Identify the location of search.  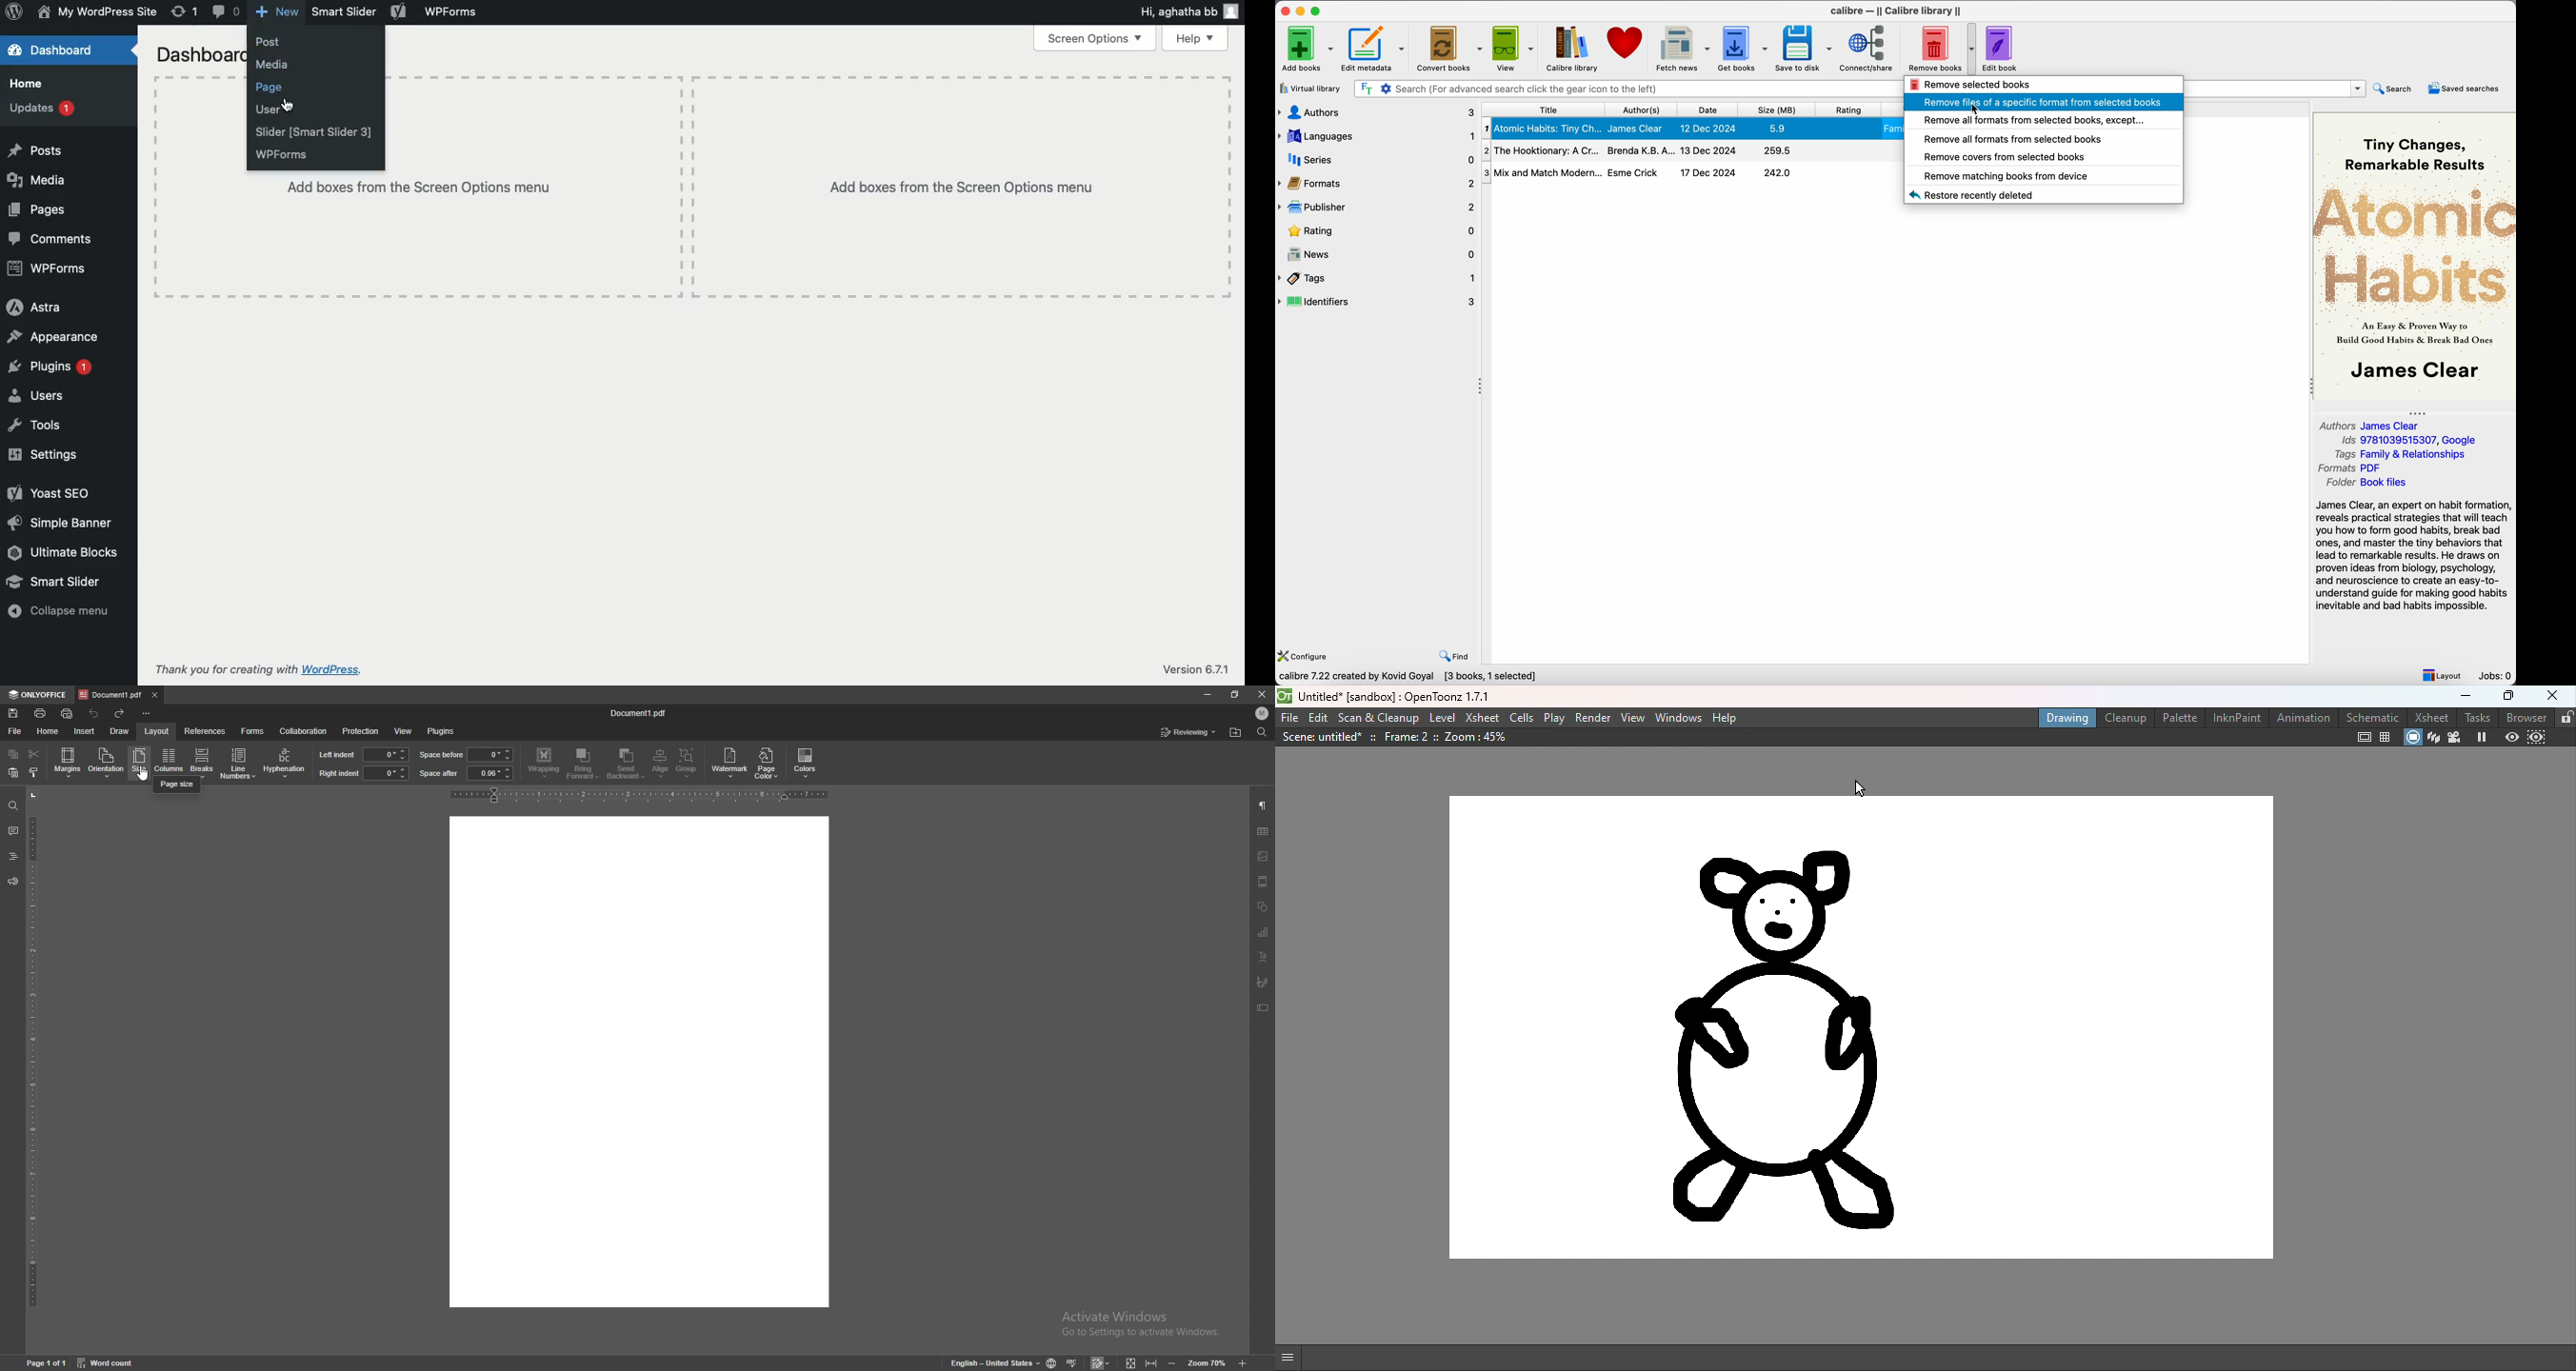
(2393, 88).